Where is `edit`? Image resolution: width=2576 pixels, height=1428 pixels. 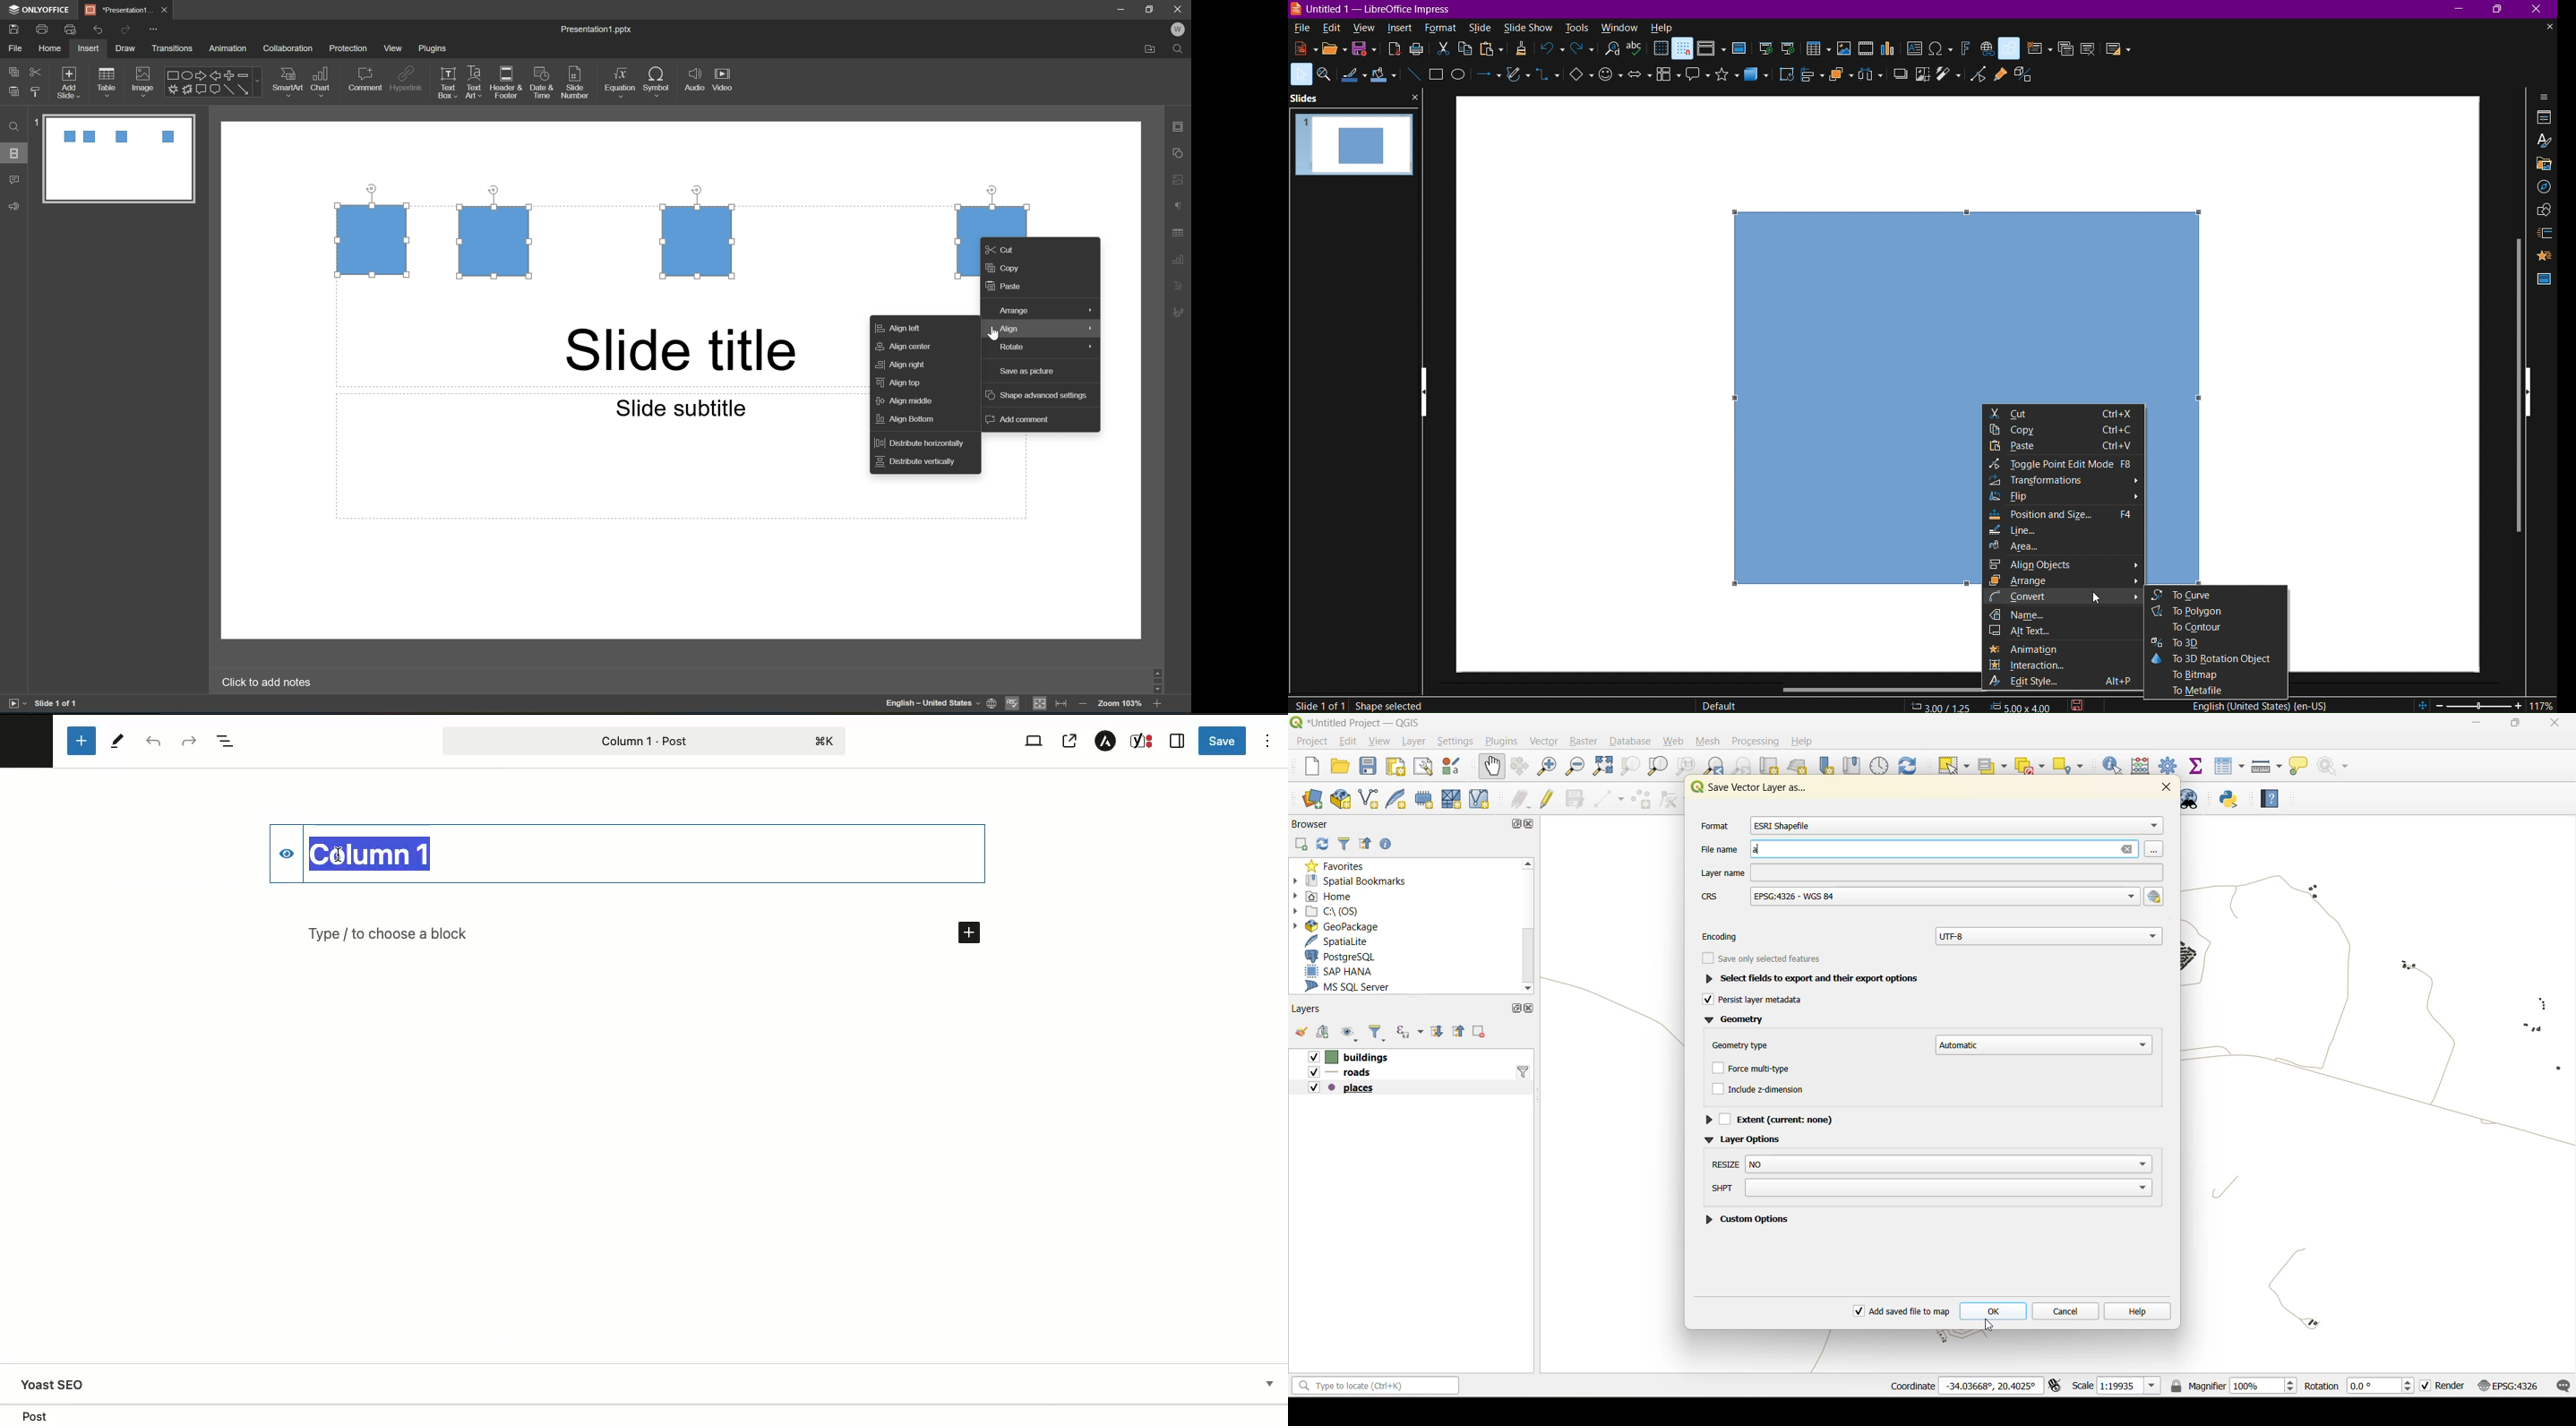
edit is located at coordinates (1331, 28).